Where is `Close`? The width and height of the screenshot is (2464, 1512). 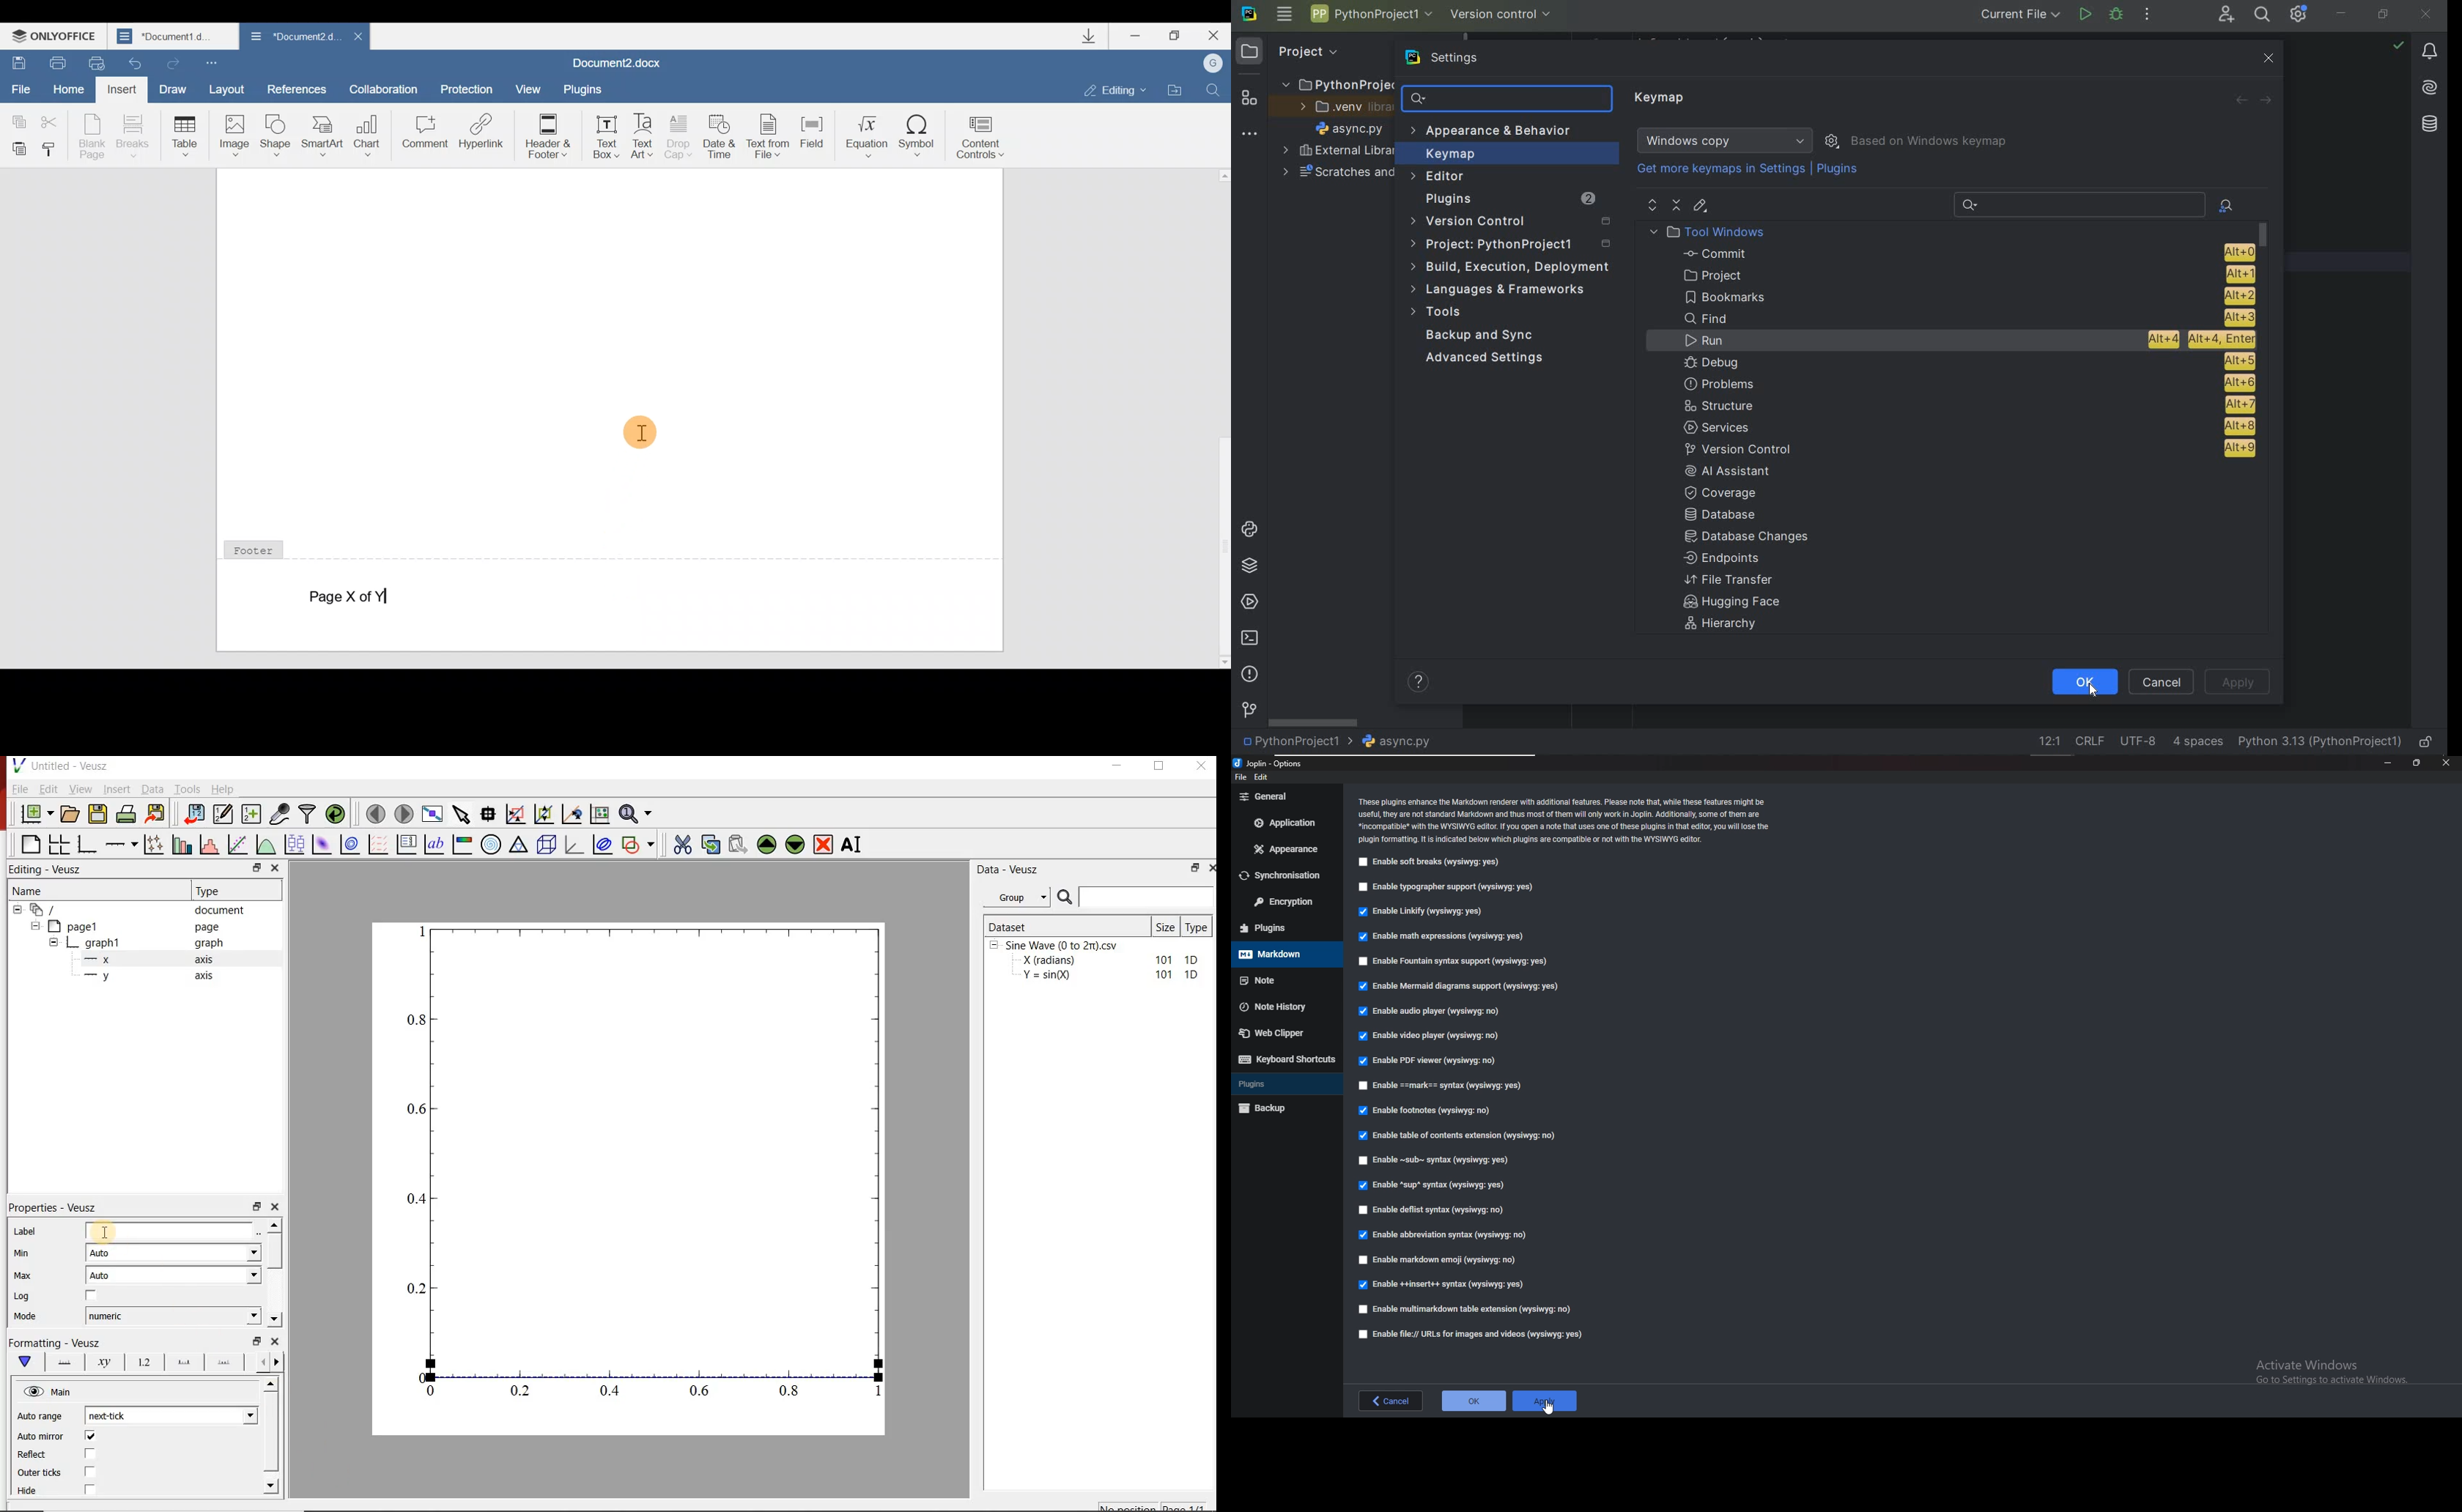
Close is located at coordinates (1210, 870).